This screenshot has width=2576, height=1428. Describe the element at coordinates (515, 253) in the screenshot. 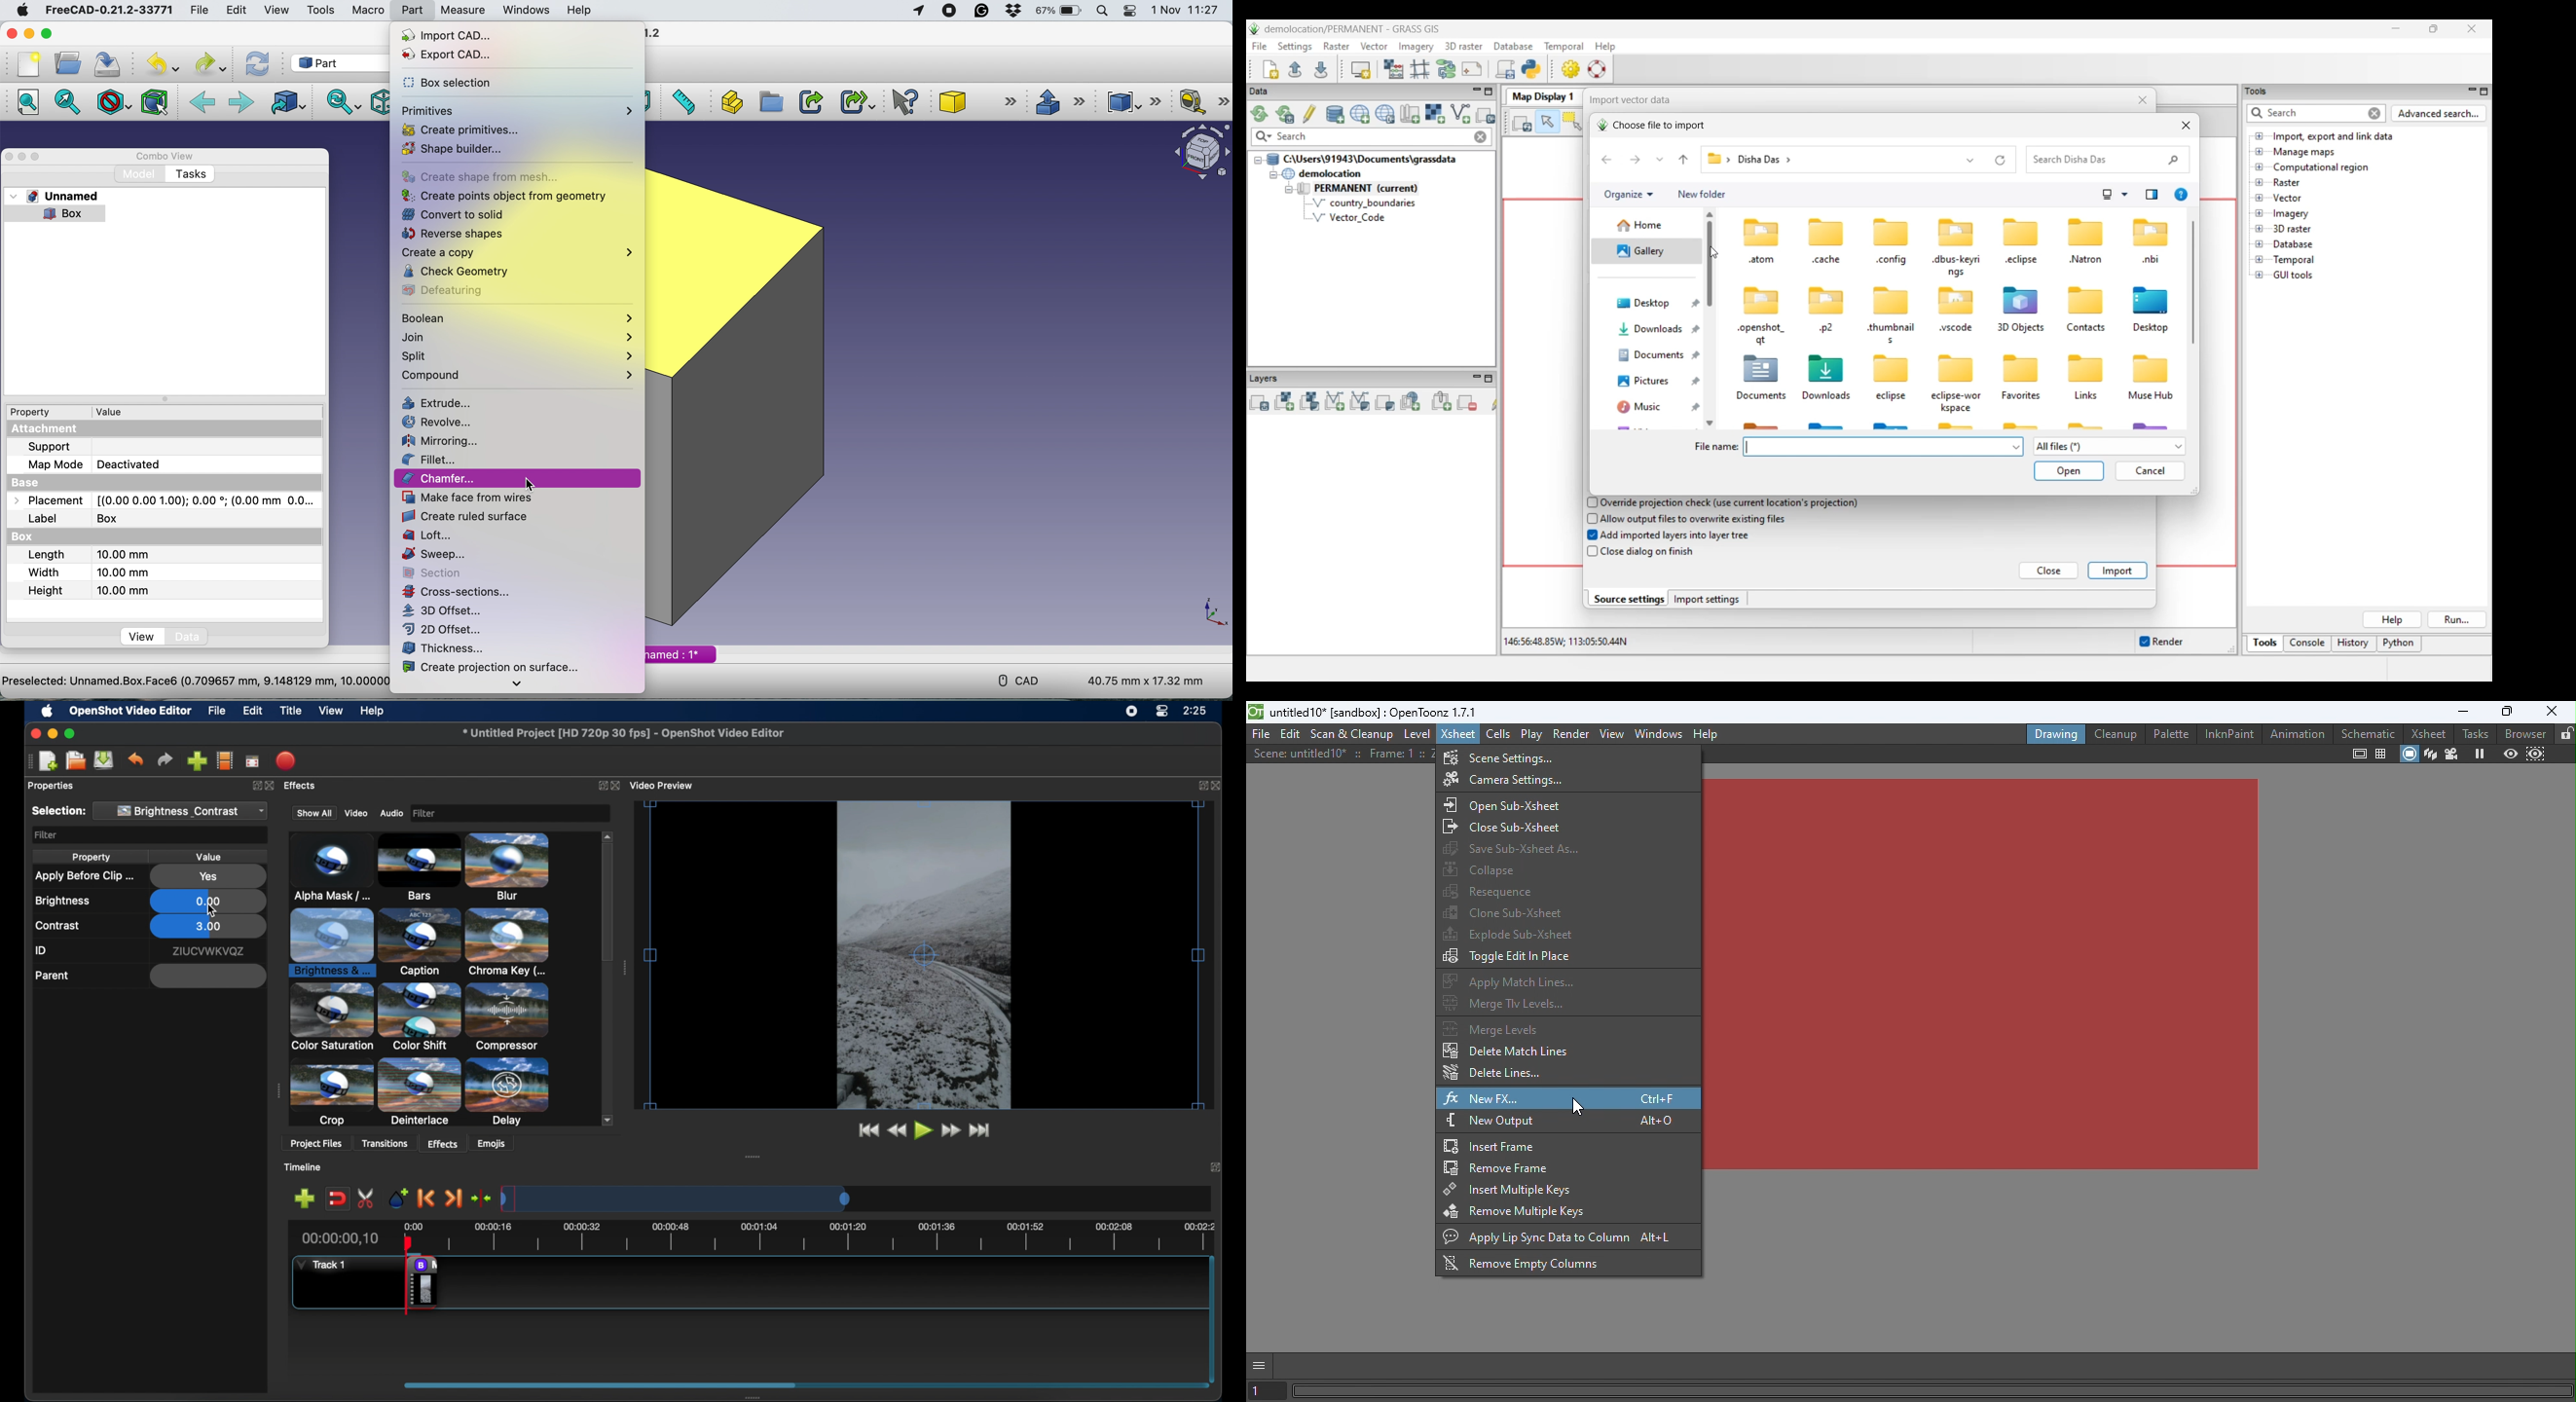

I see `create a copy` at that location.